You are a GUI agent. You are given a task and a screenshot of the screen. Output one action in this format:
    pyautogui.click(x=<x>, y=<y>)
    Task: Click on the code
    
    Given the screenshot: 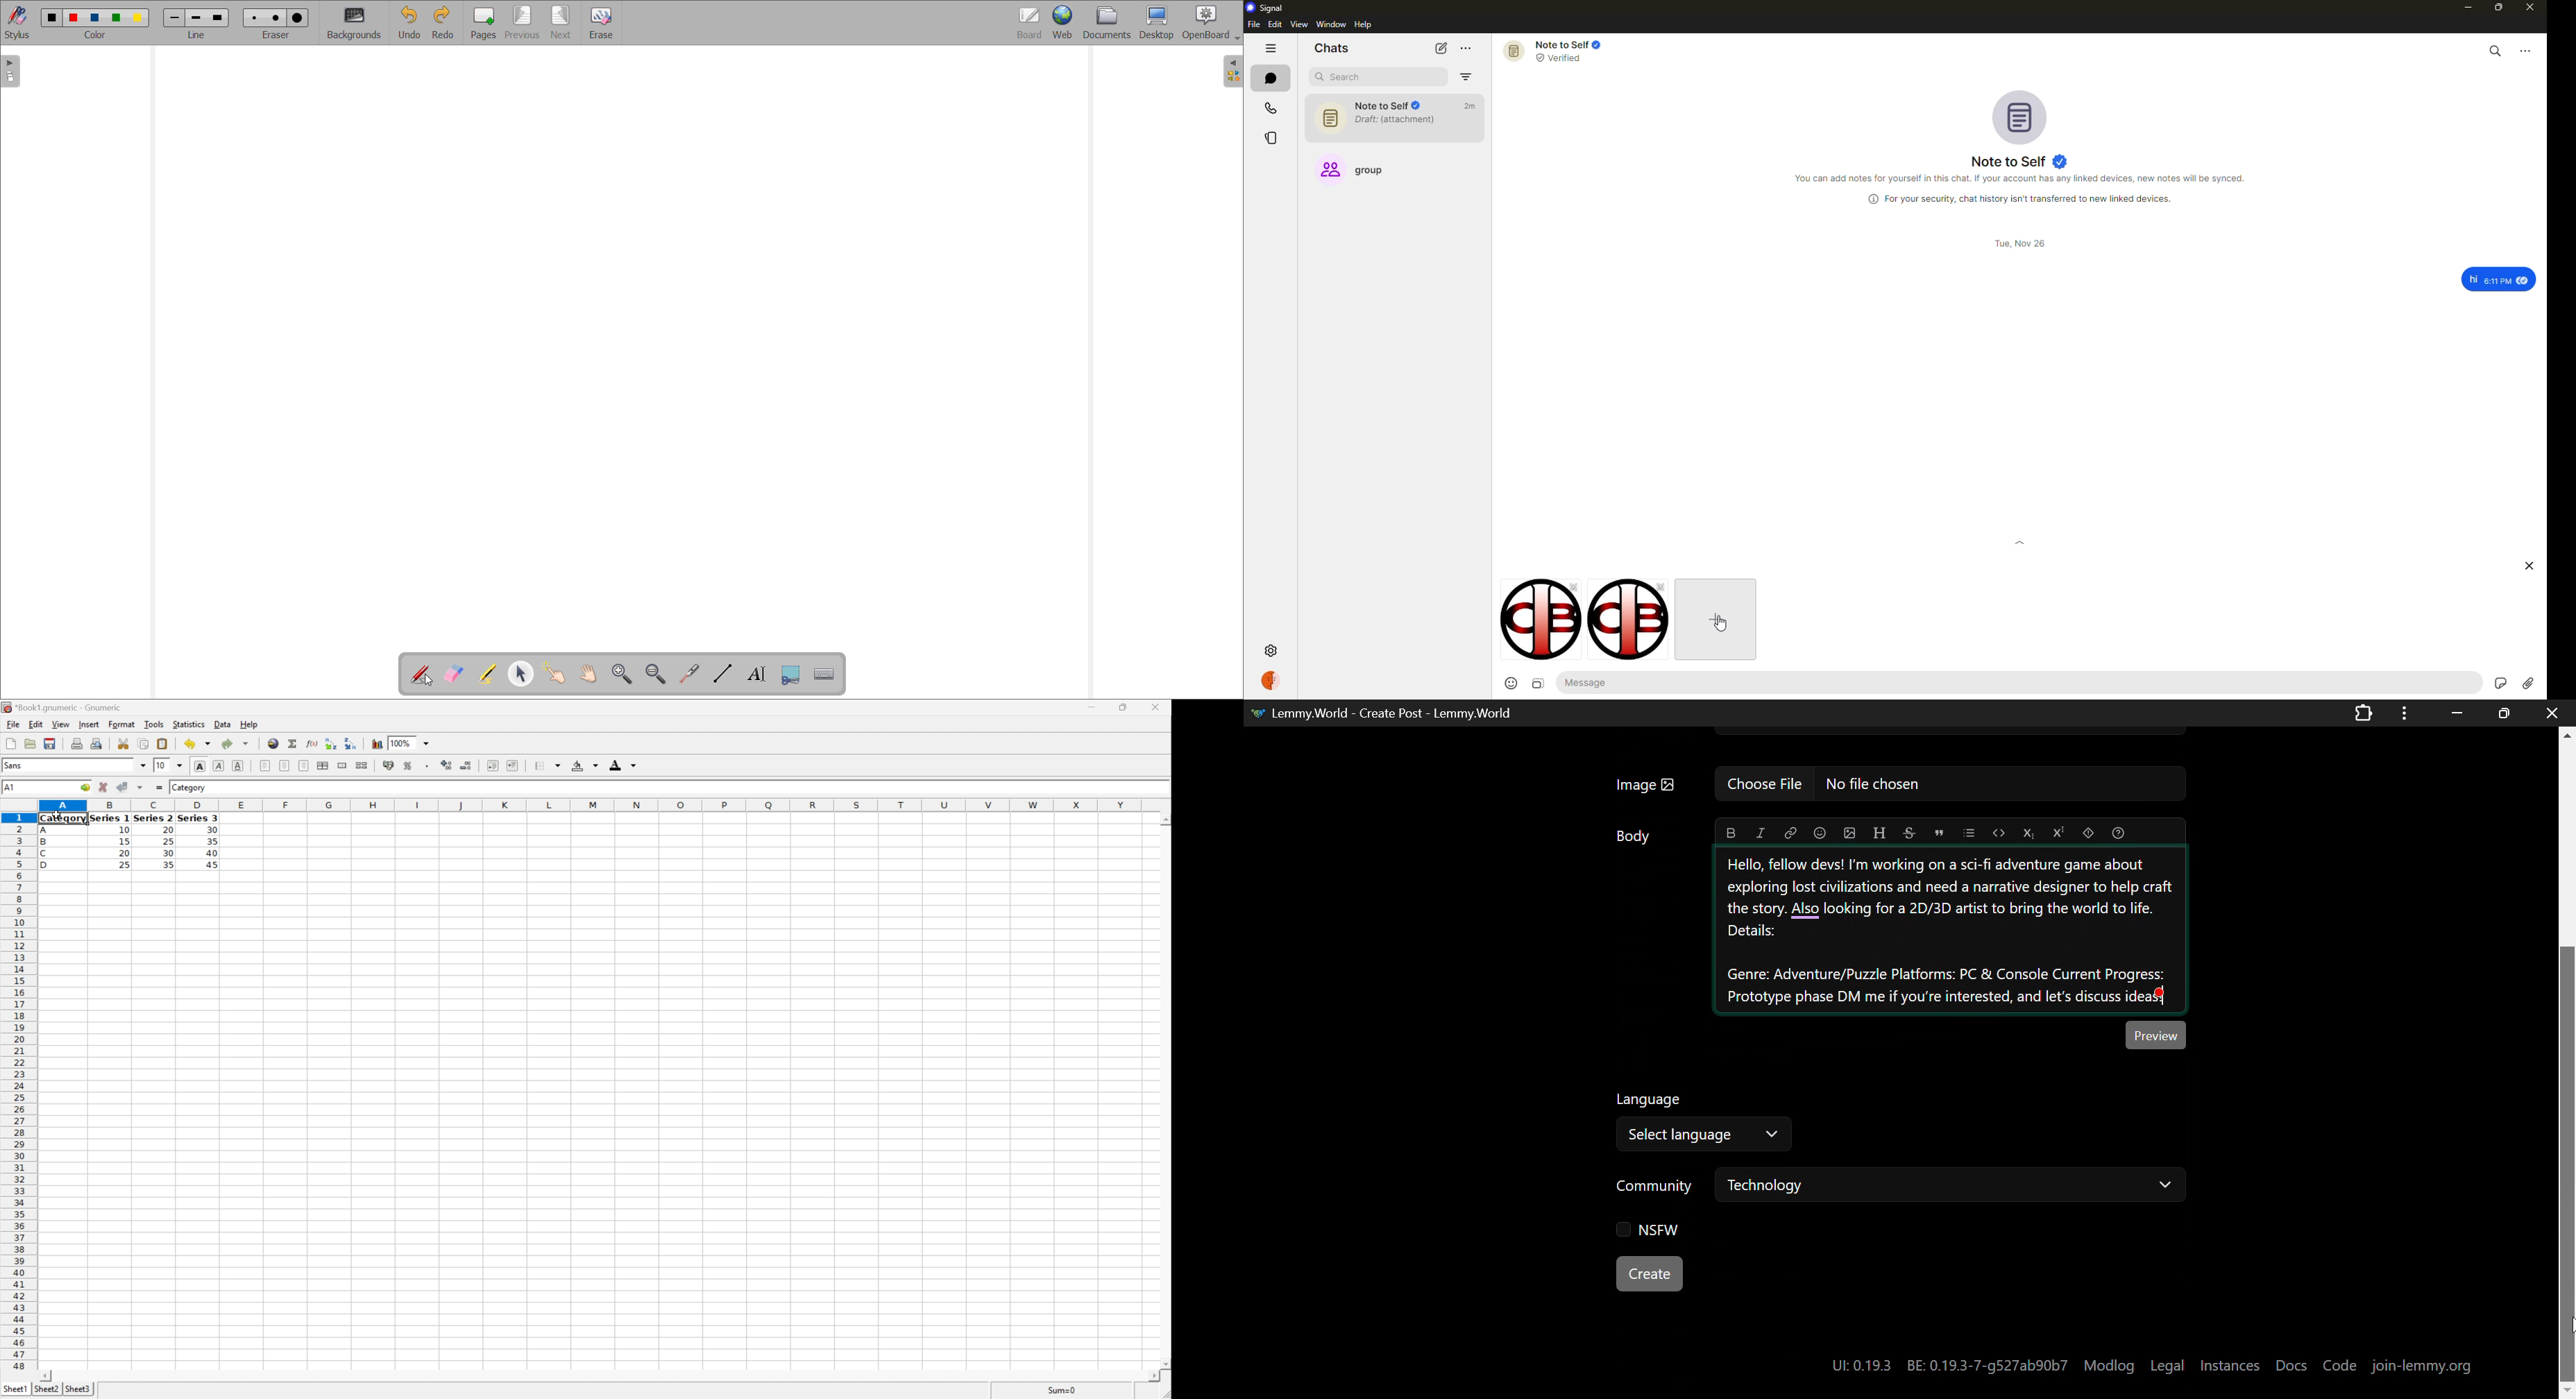 What is the action you would take?
    pyautogui.click(x=2001, y=833)
    